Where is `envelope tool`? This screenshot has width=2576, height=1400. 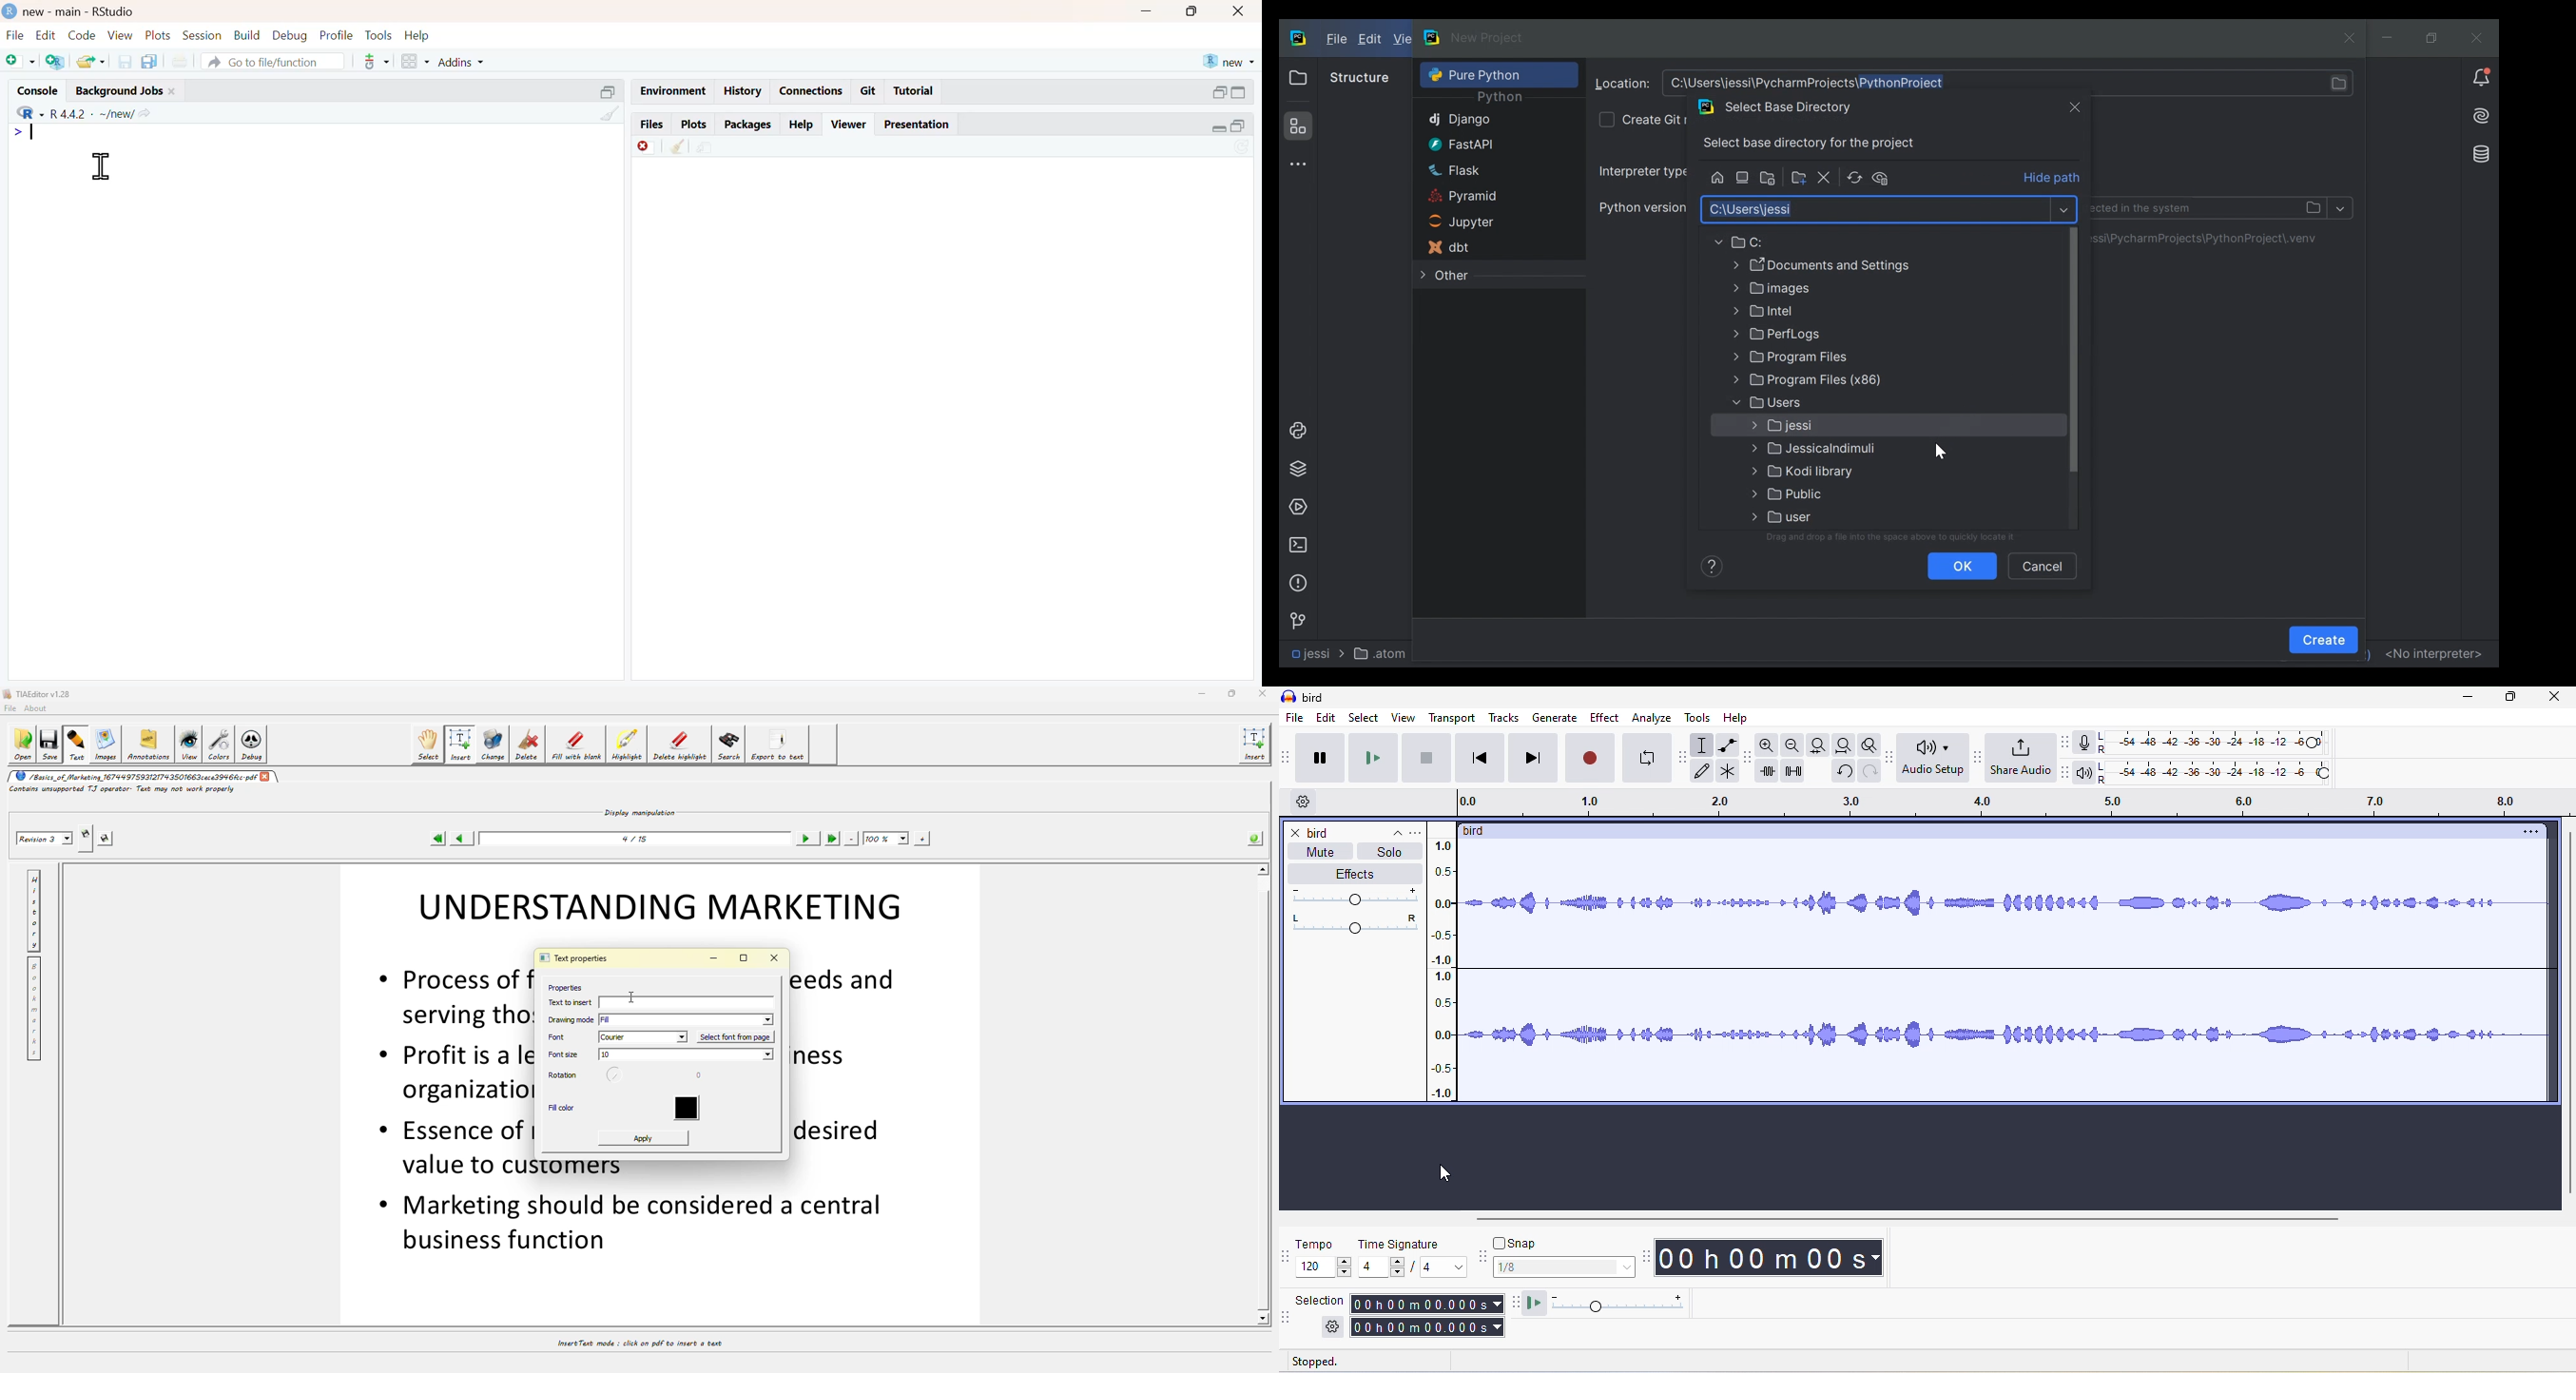
envelope tool is located at coordinates (1726, 745).